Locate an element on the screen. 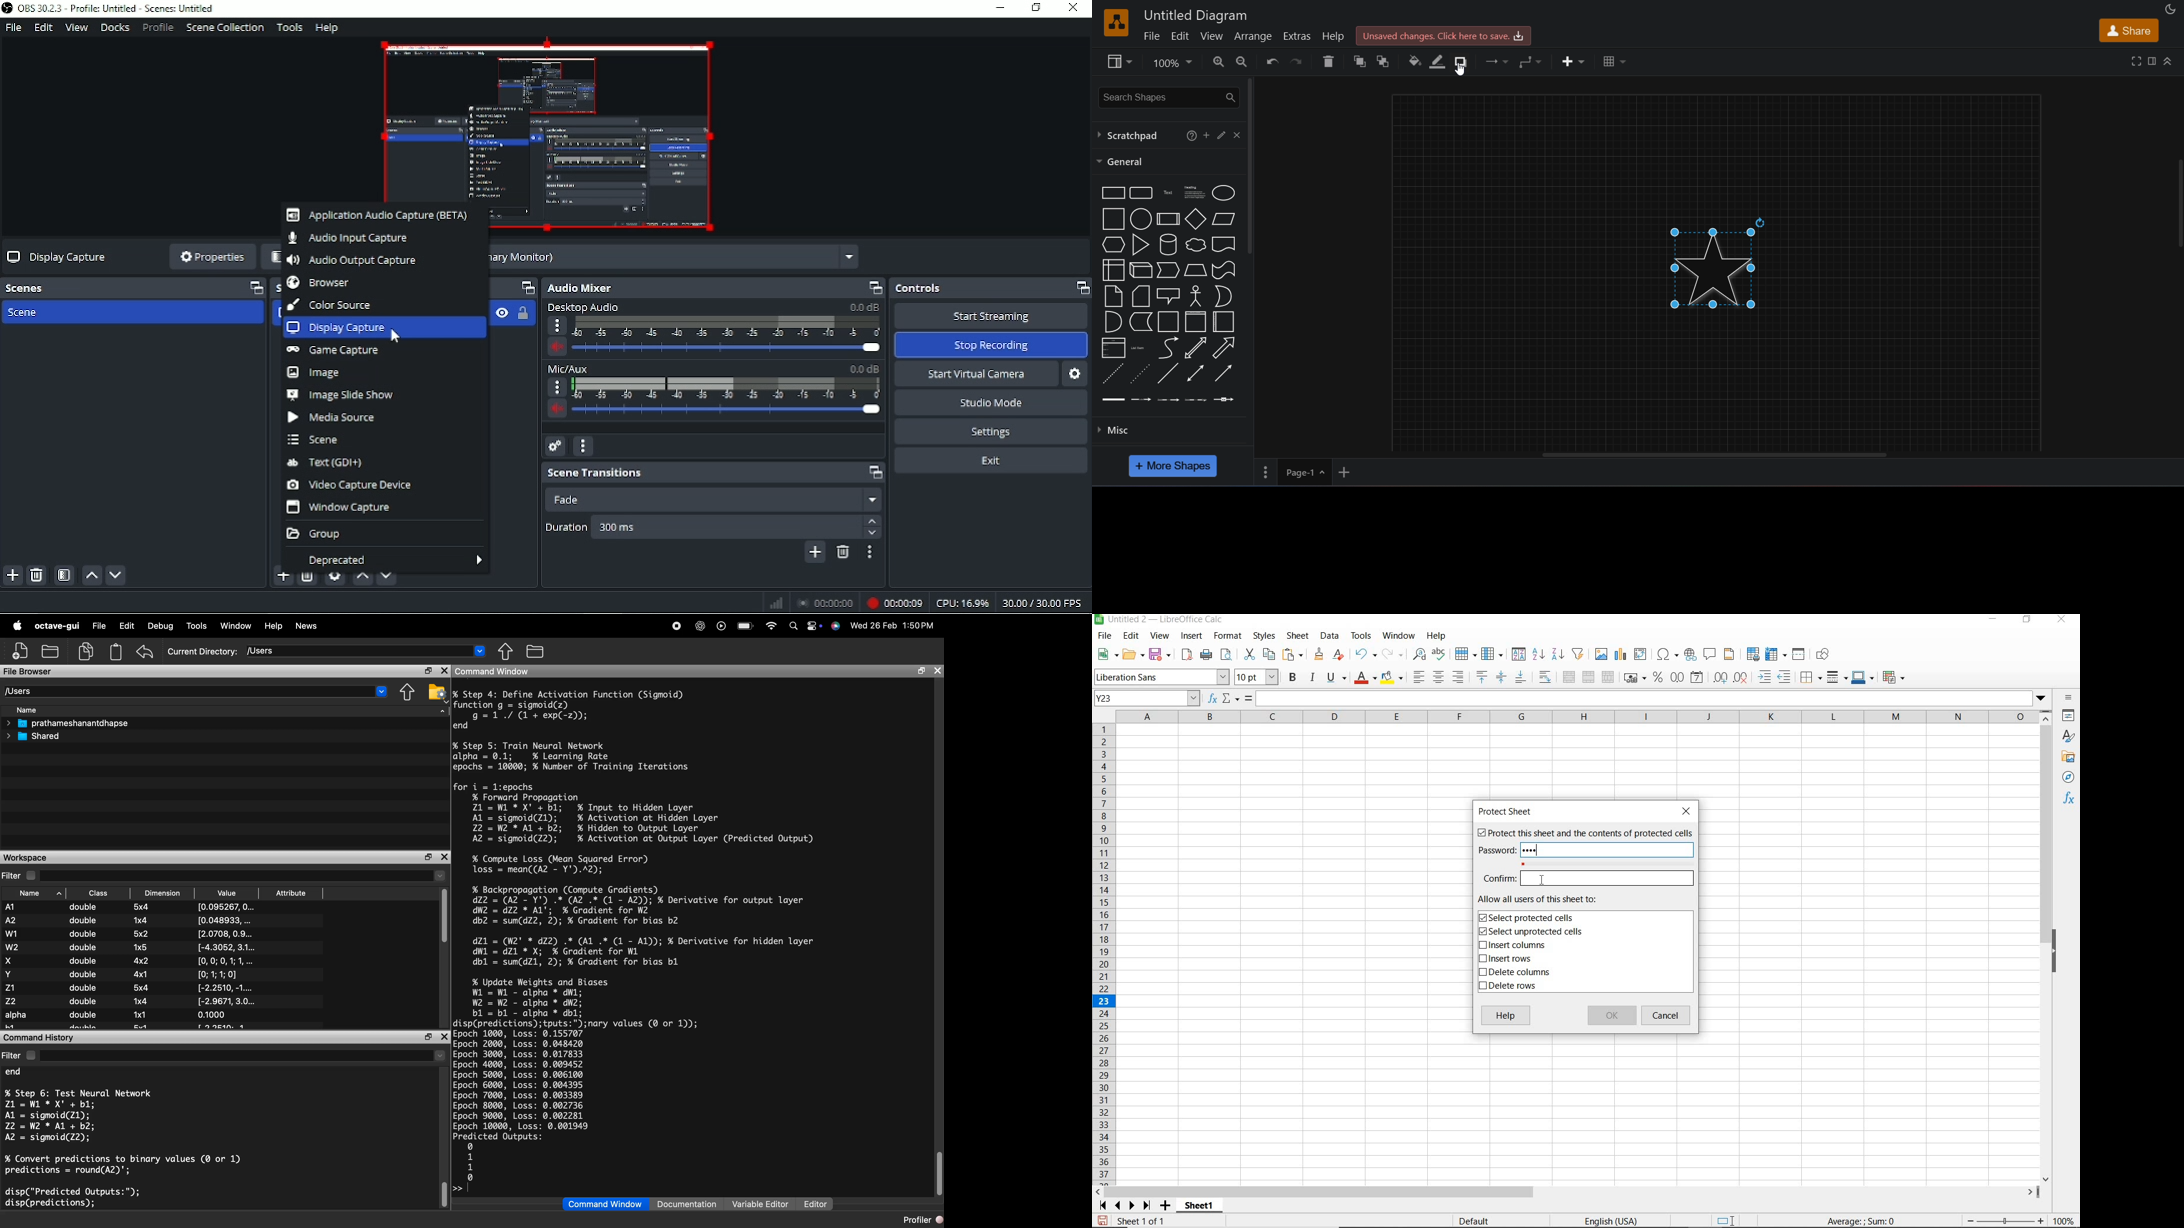 The height and width of the screenshot is (1232, 2184). line coloe is located at coordinates (1441, 62).